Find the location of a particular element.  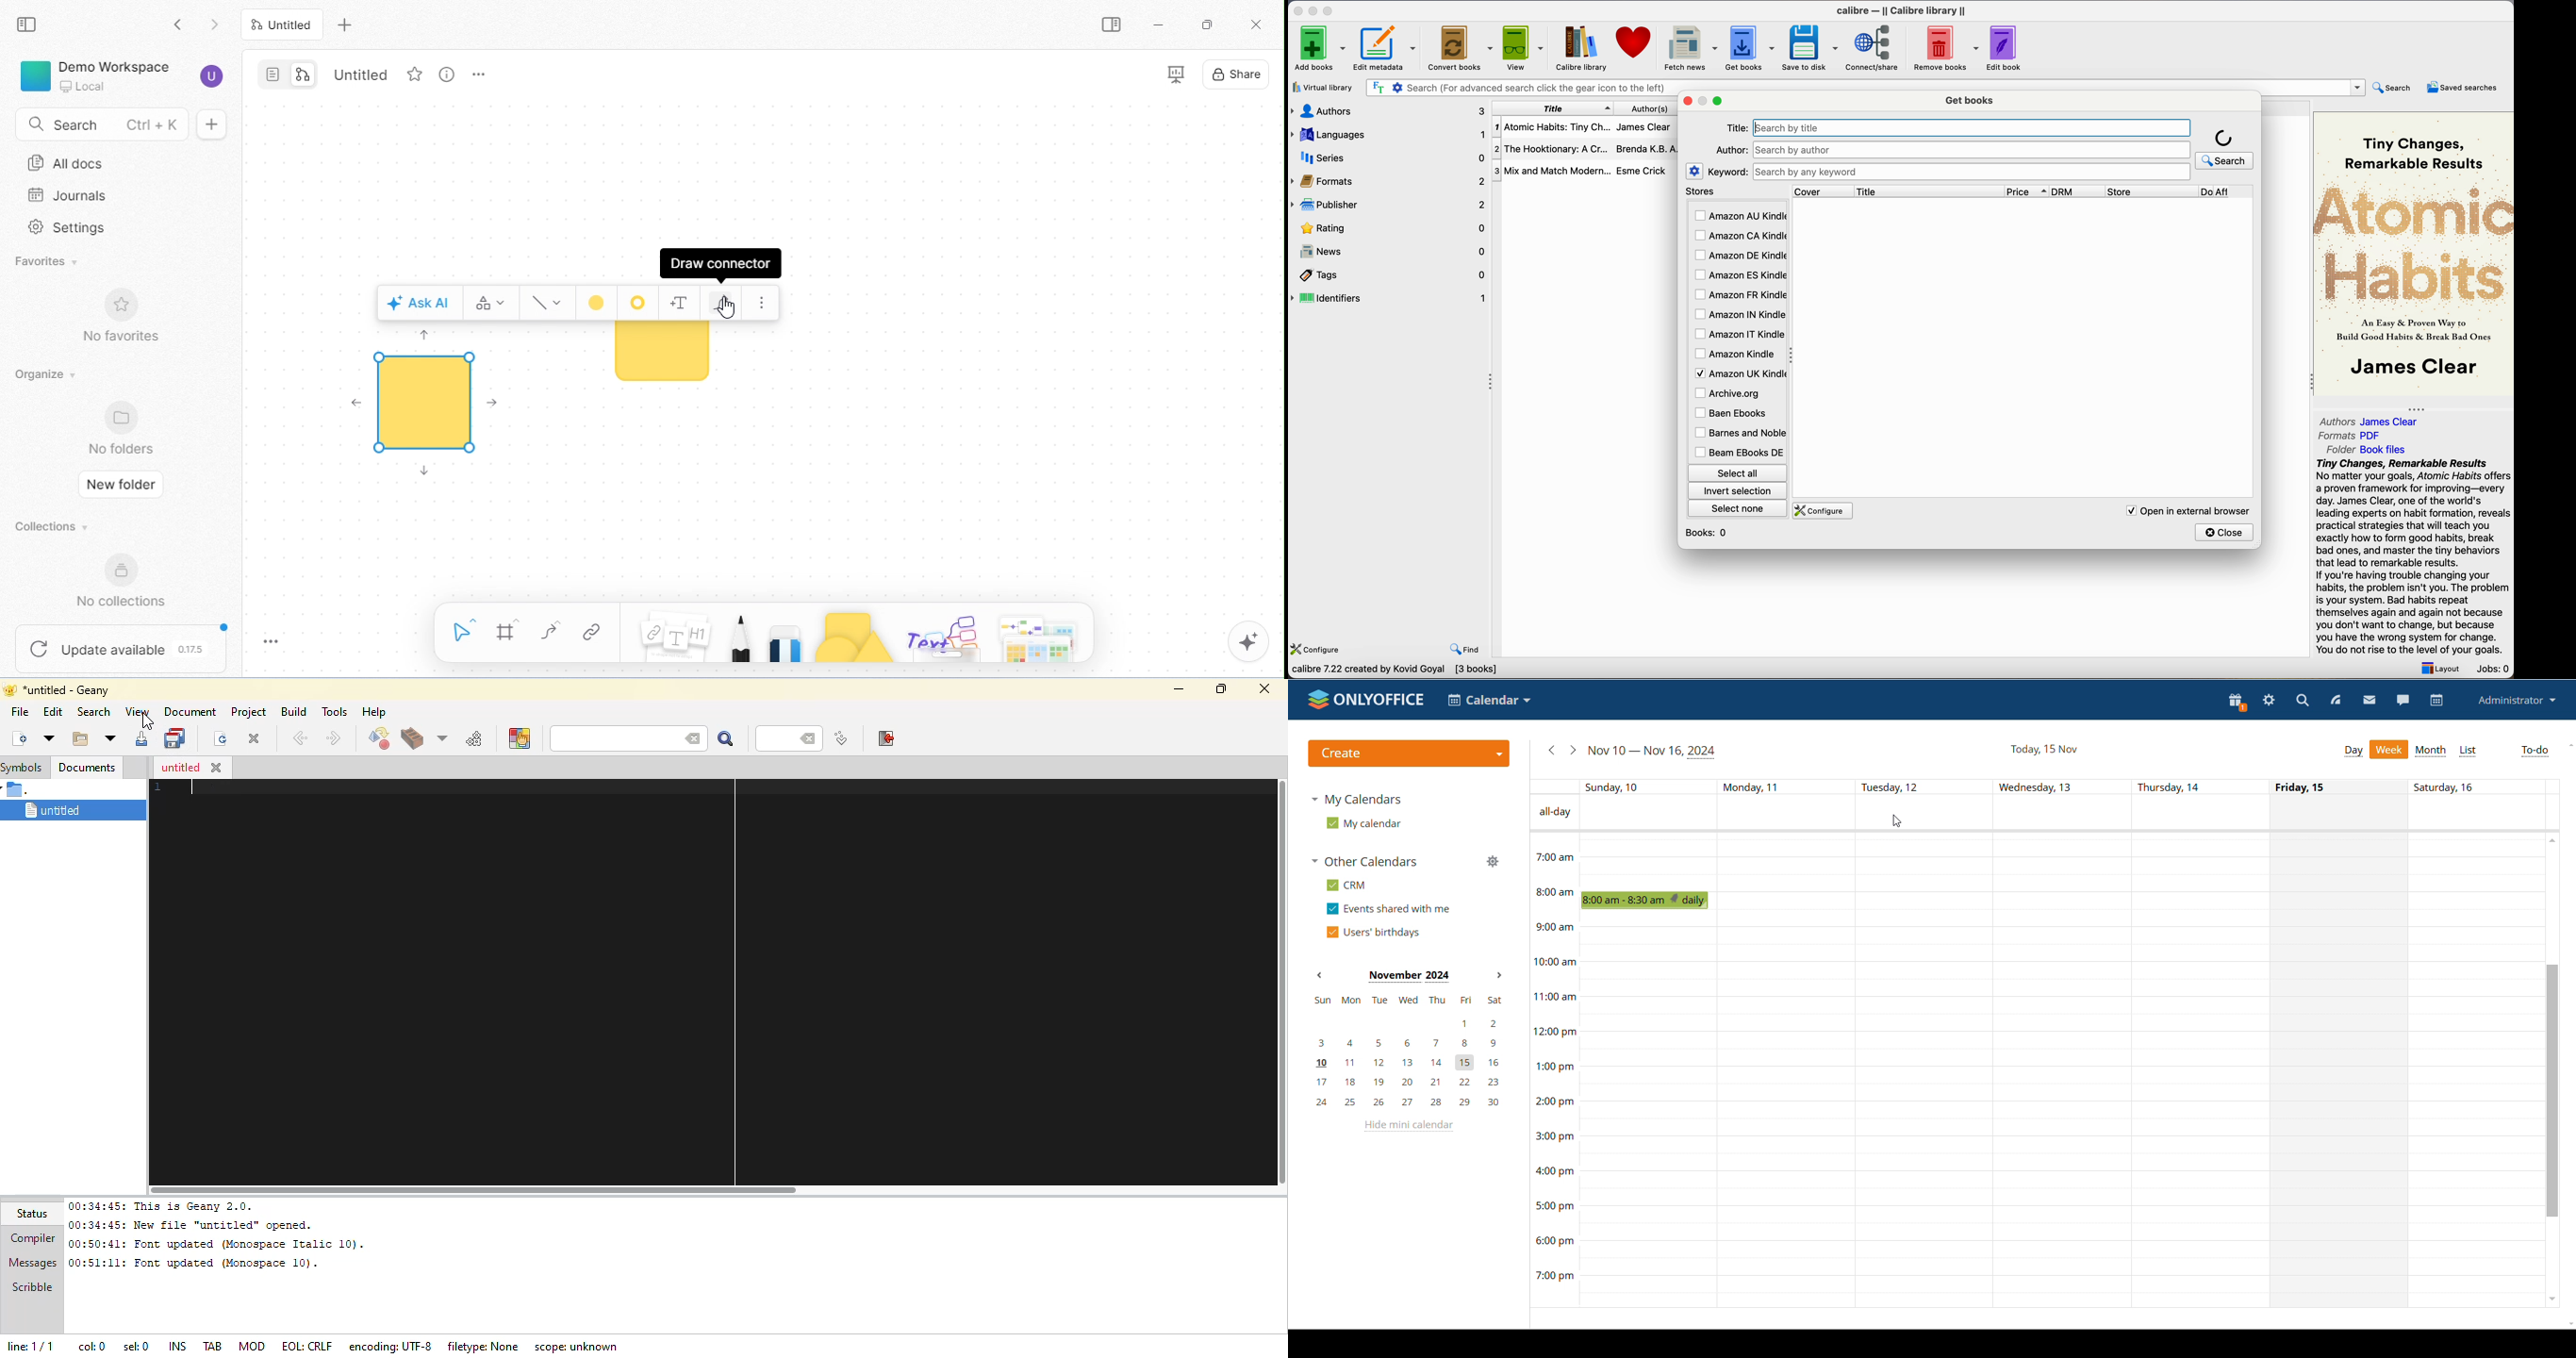

stores is located at coordinates (1736, 192).